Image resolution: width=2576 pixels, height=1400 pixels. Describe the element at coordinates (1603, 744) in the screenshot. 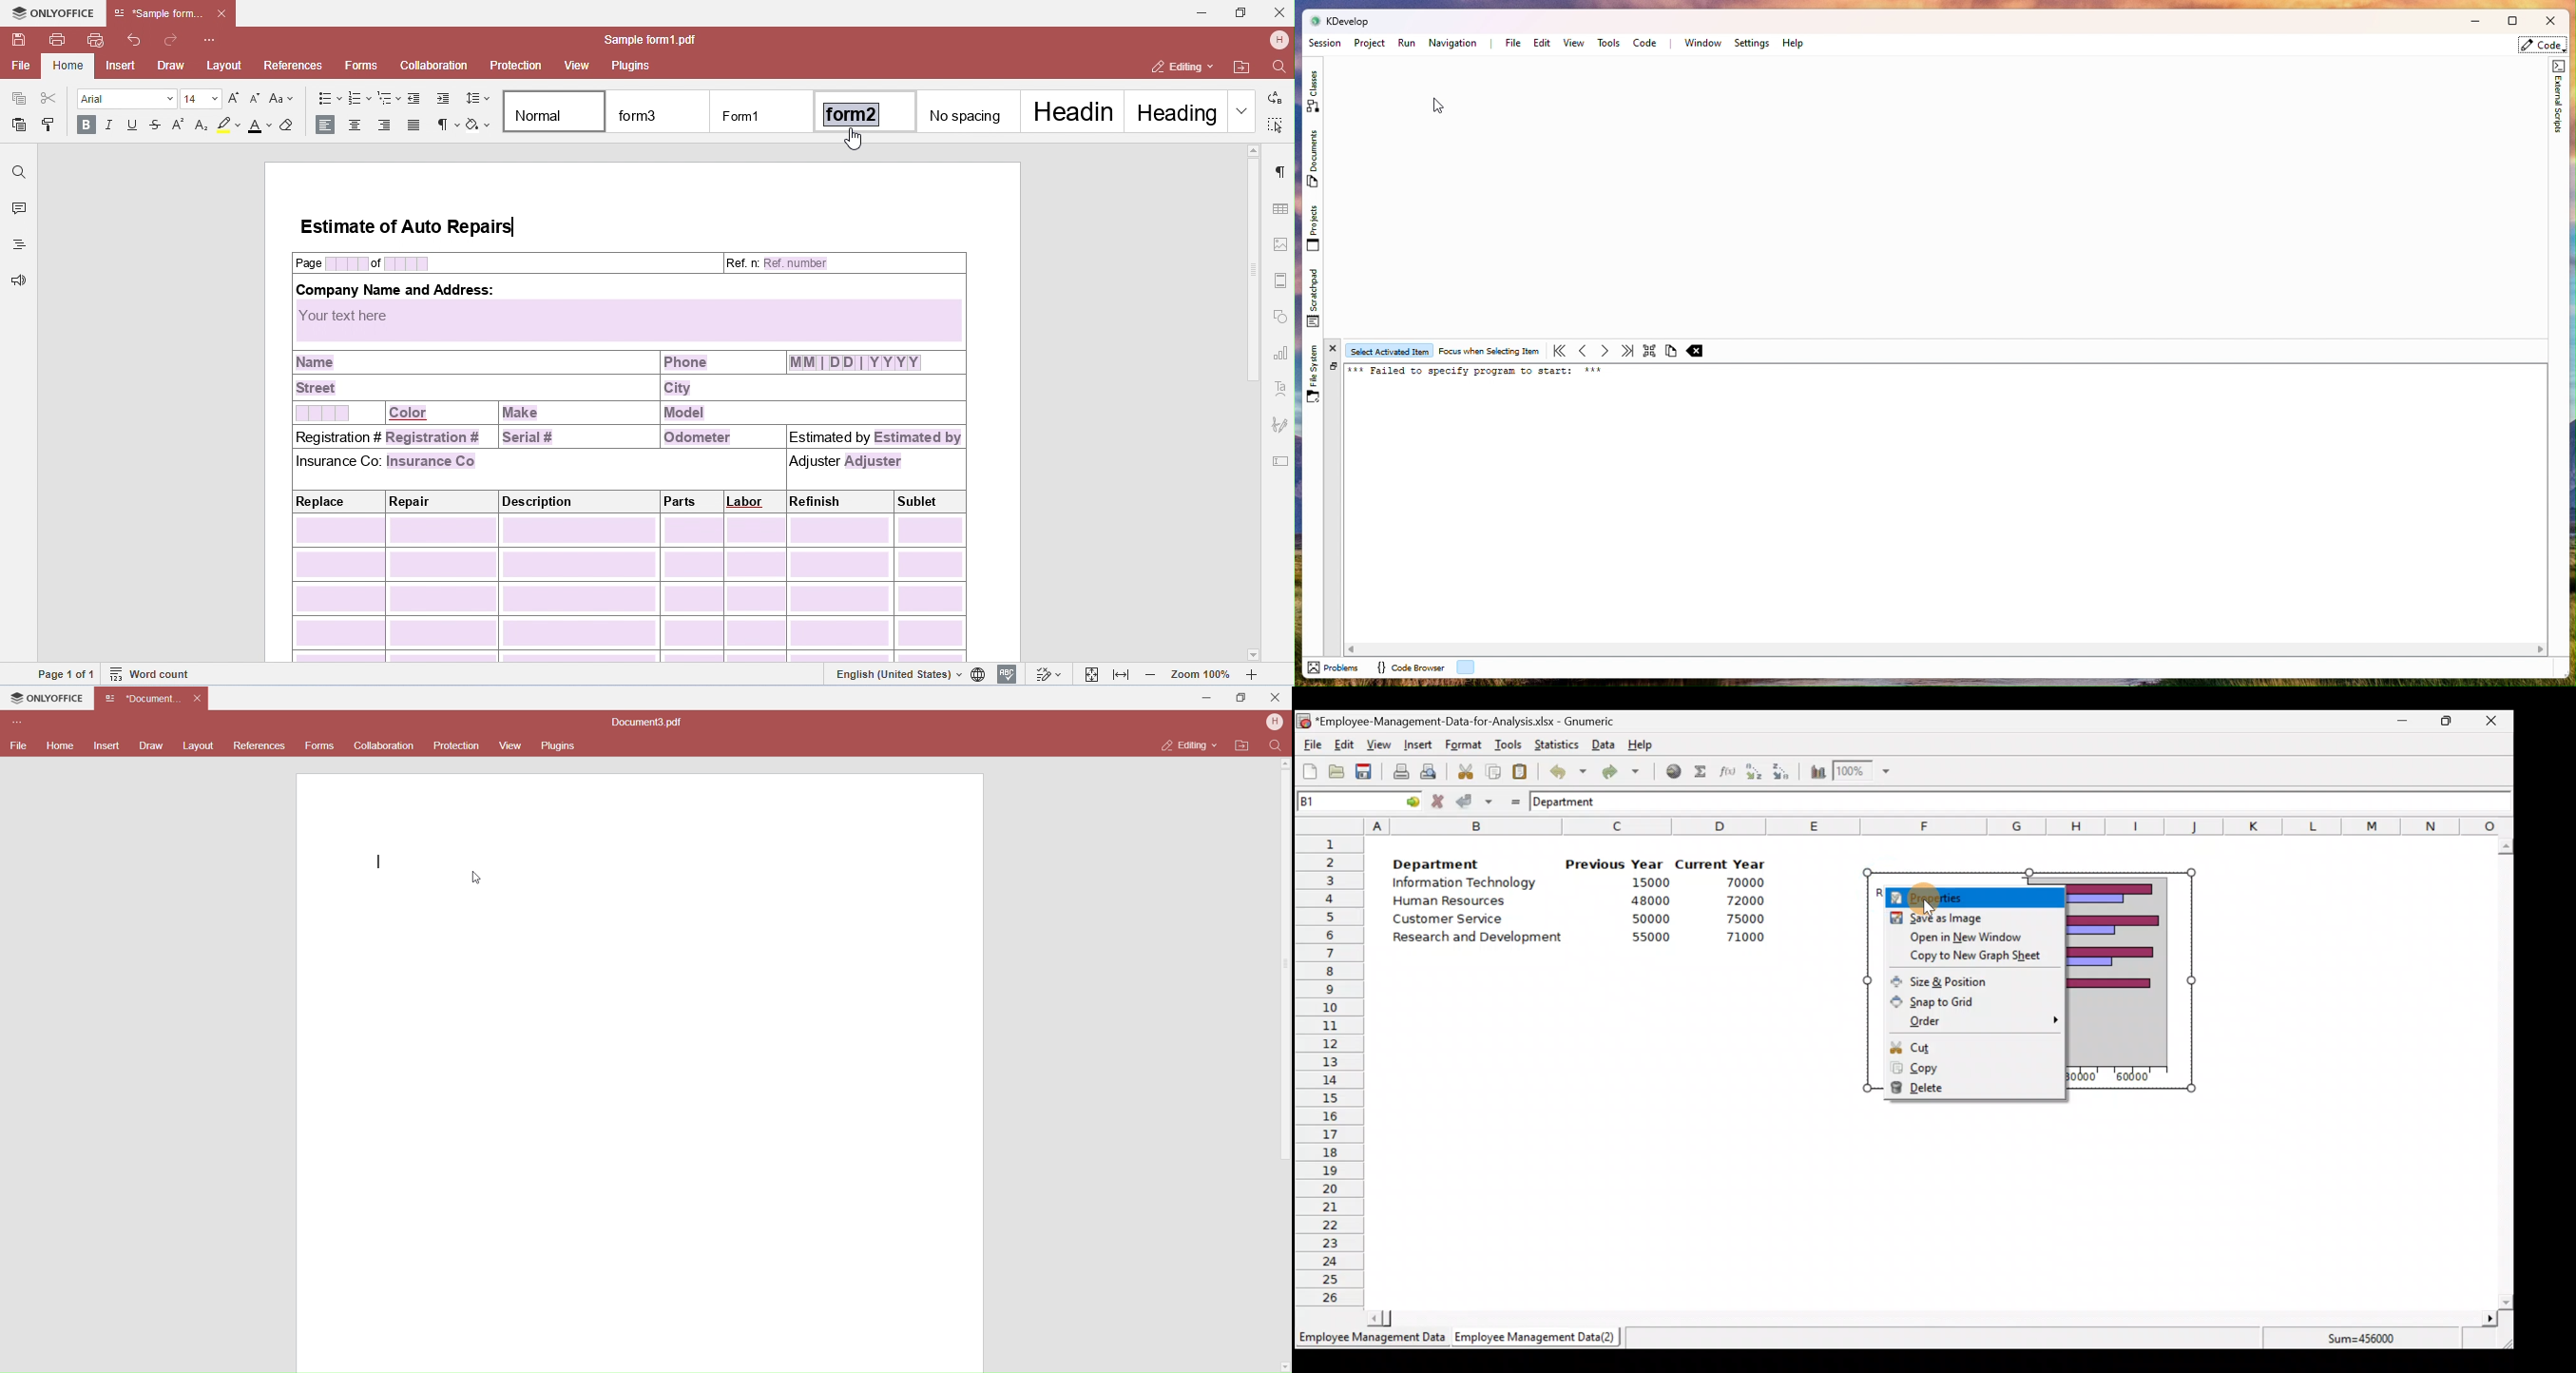

I see `Data` at that location.